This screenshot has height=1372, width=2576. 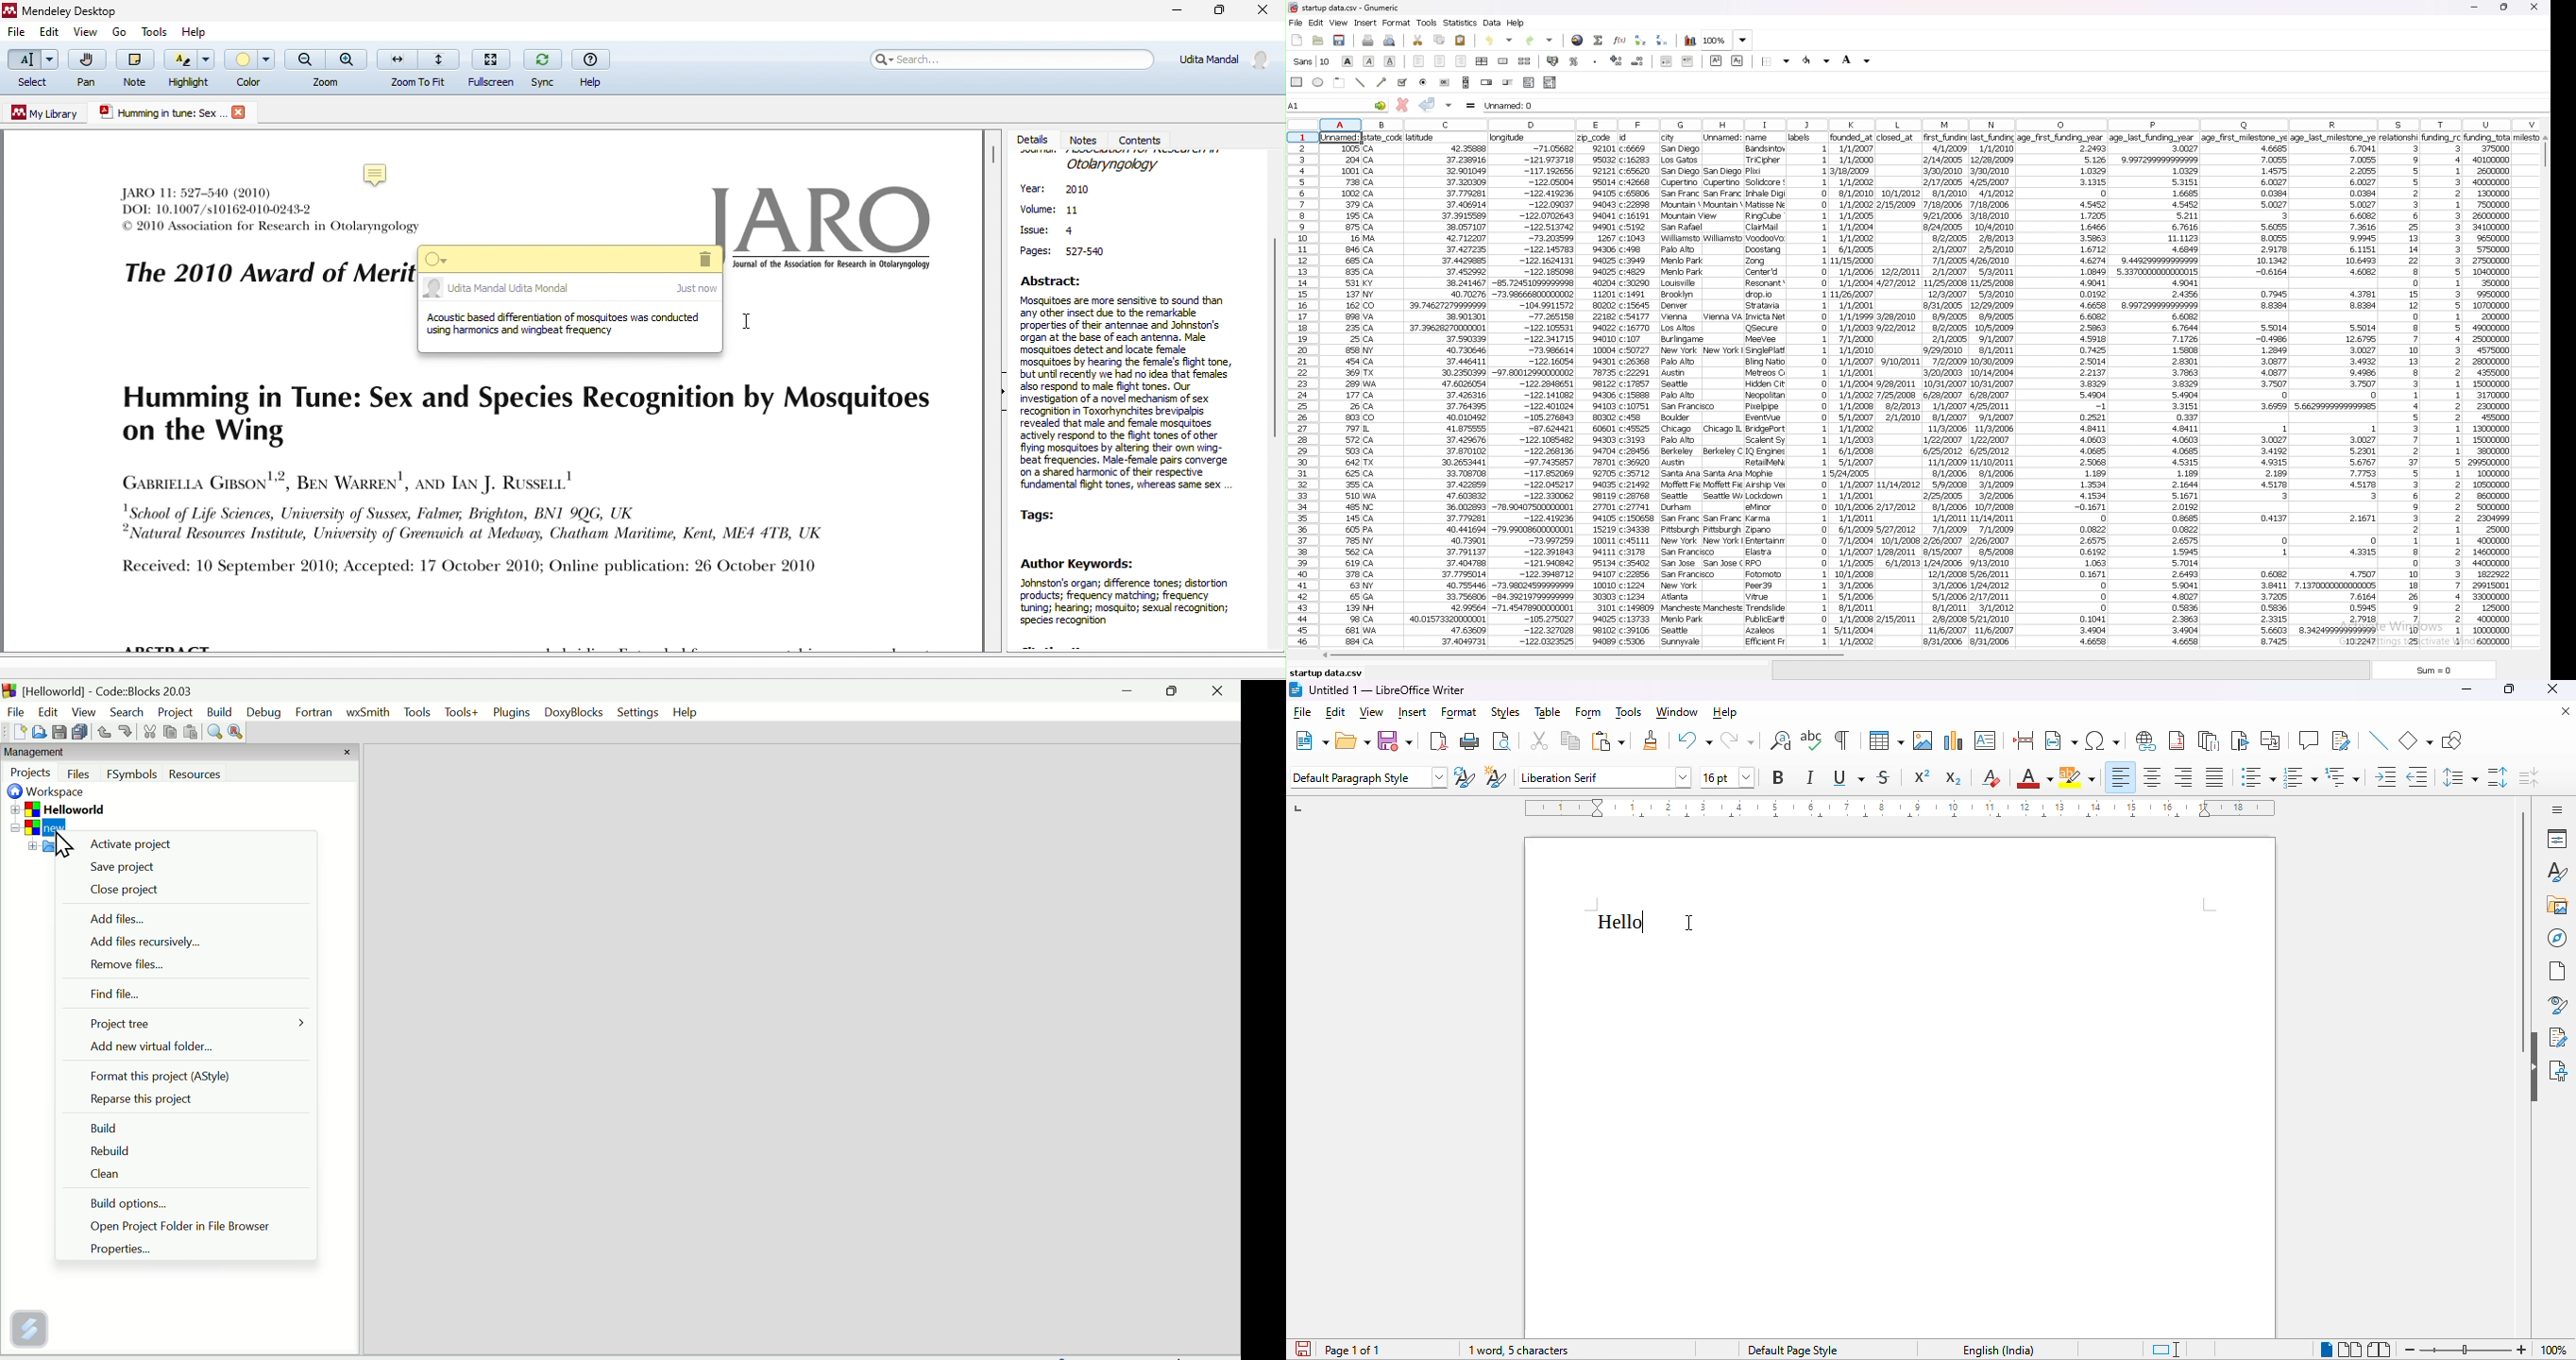 What do you see at coordinates (1471, 105) in the screenshot?
I see `formula` at bounding box center [1471, 105].